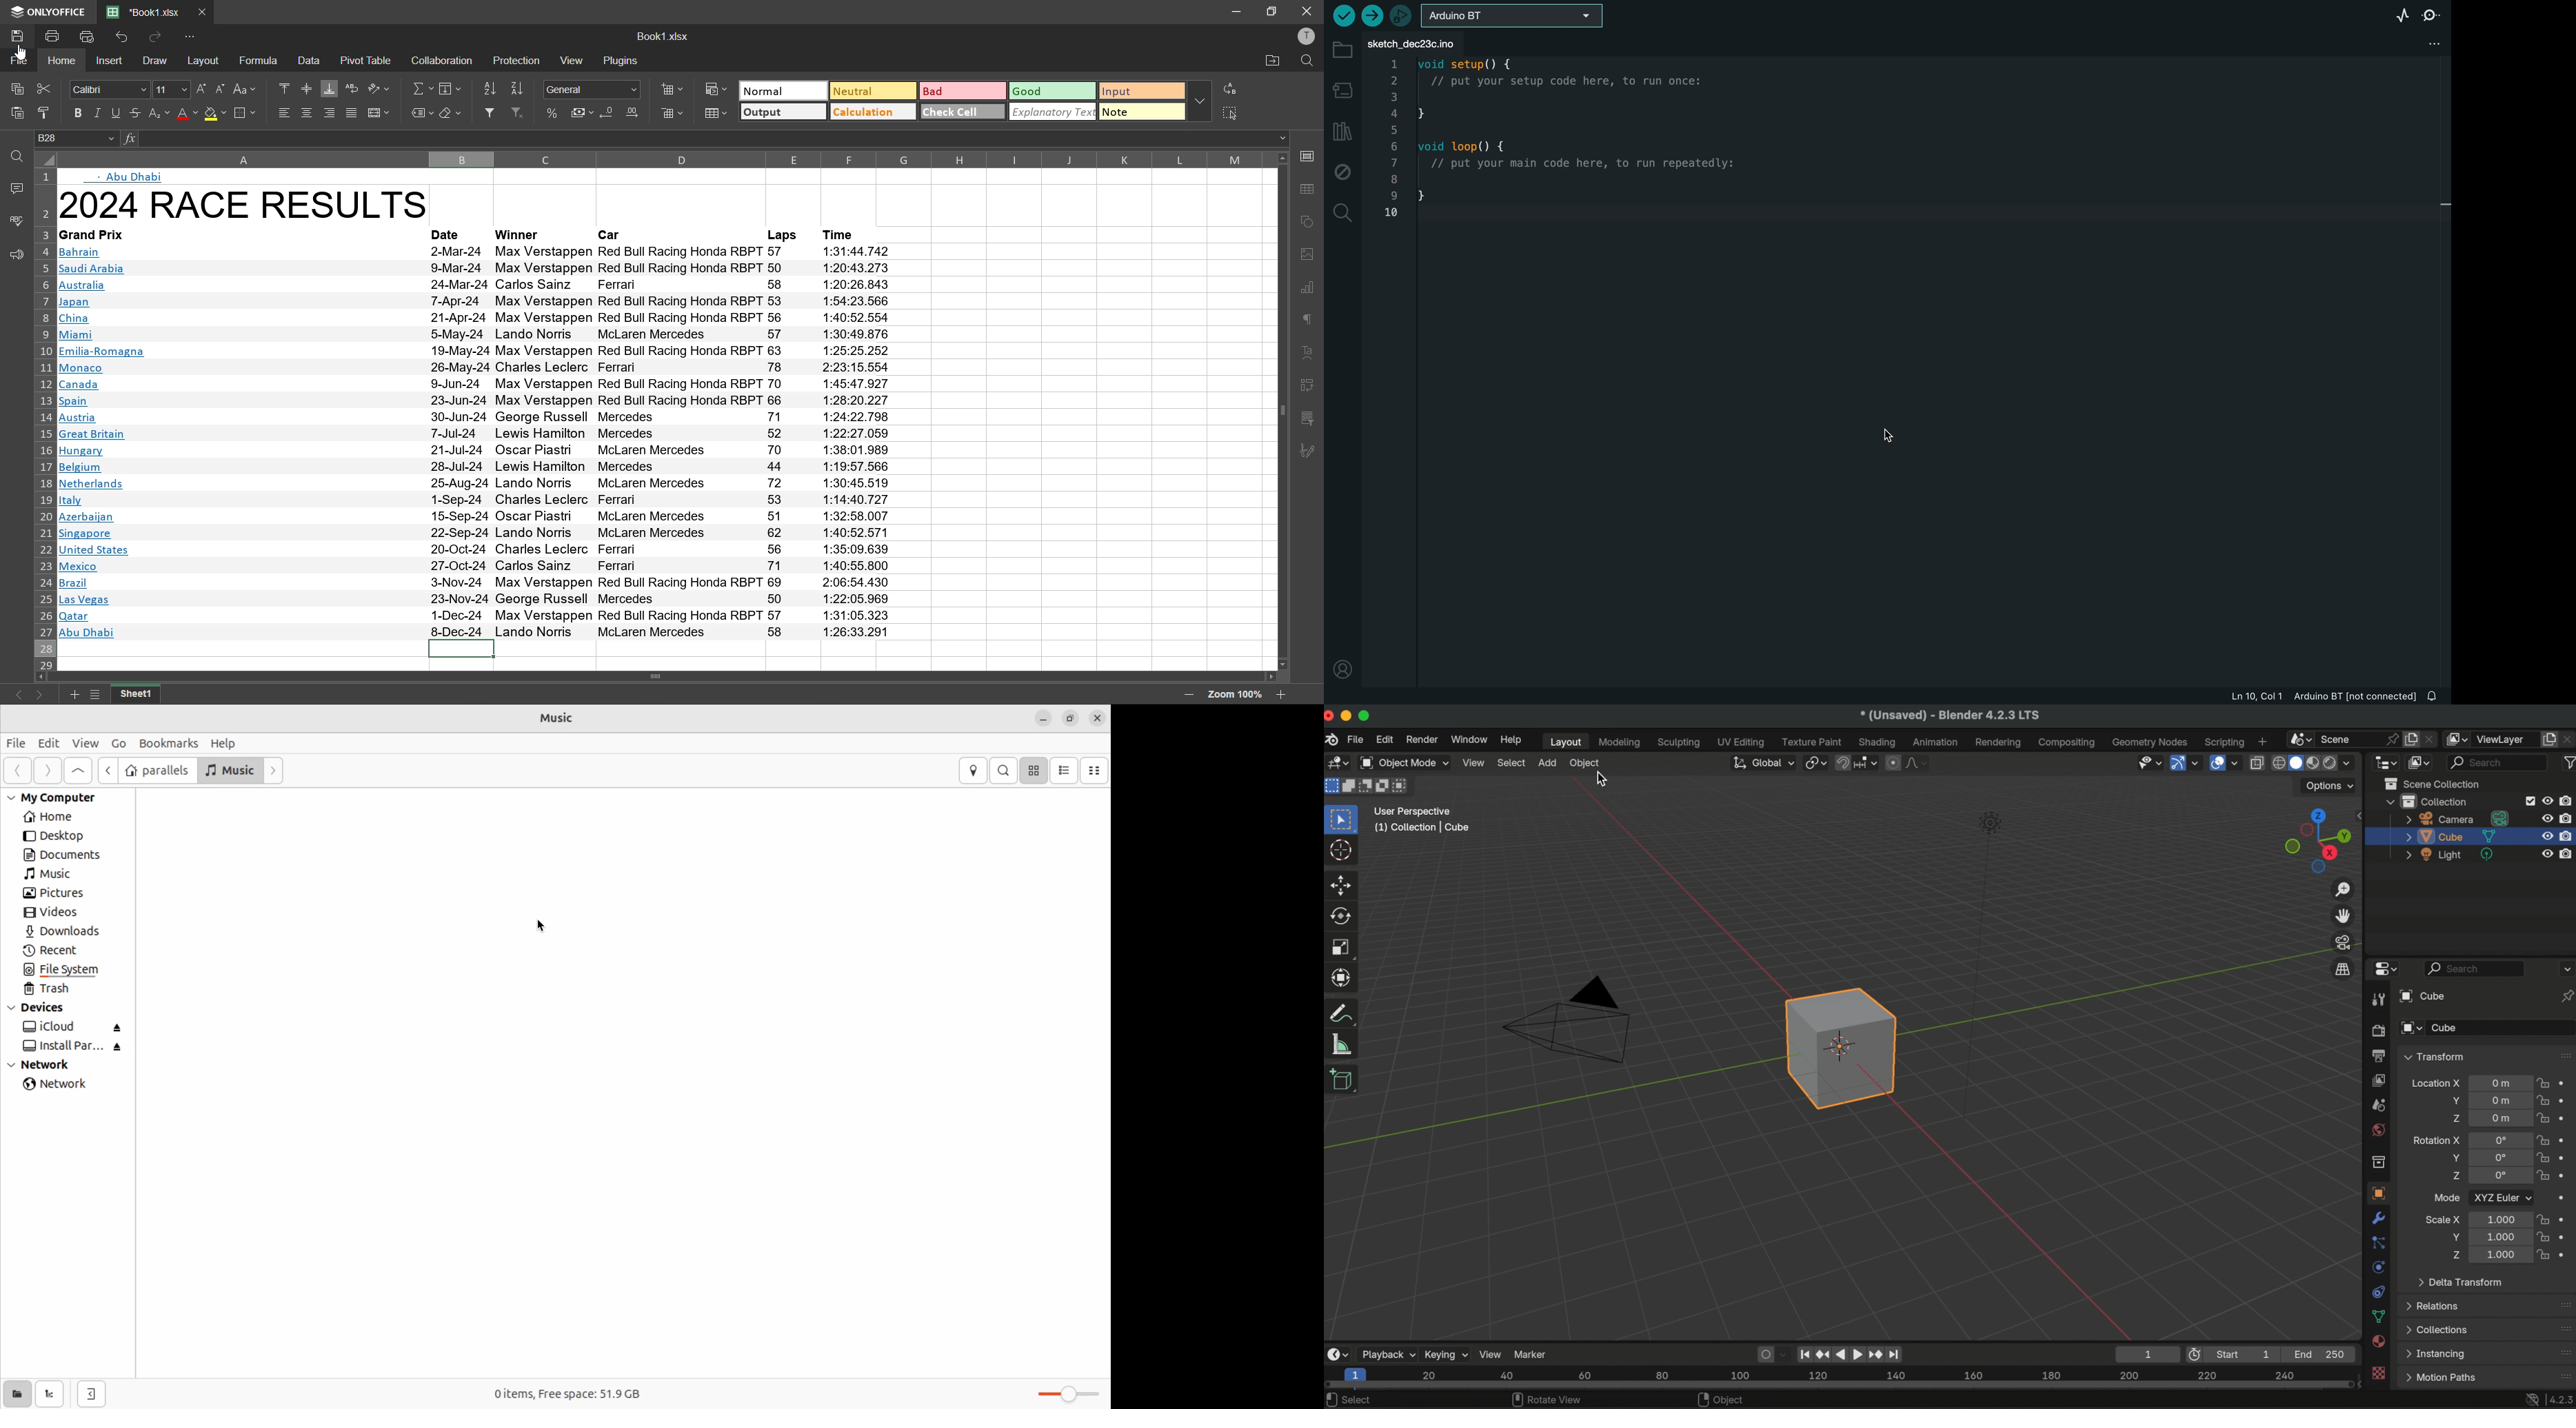 Image resolution: width=2576 pixels, height=1428 pixels. What do you see at coordinates (2437, 694) in the screenshot?
I see `notification` at bounding box center [2437, 694].